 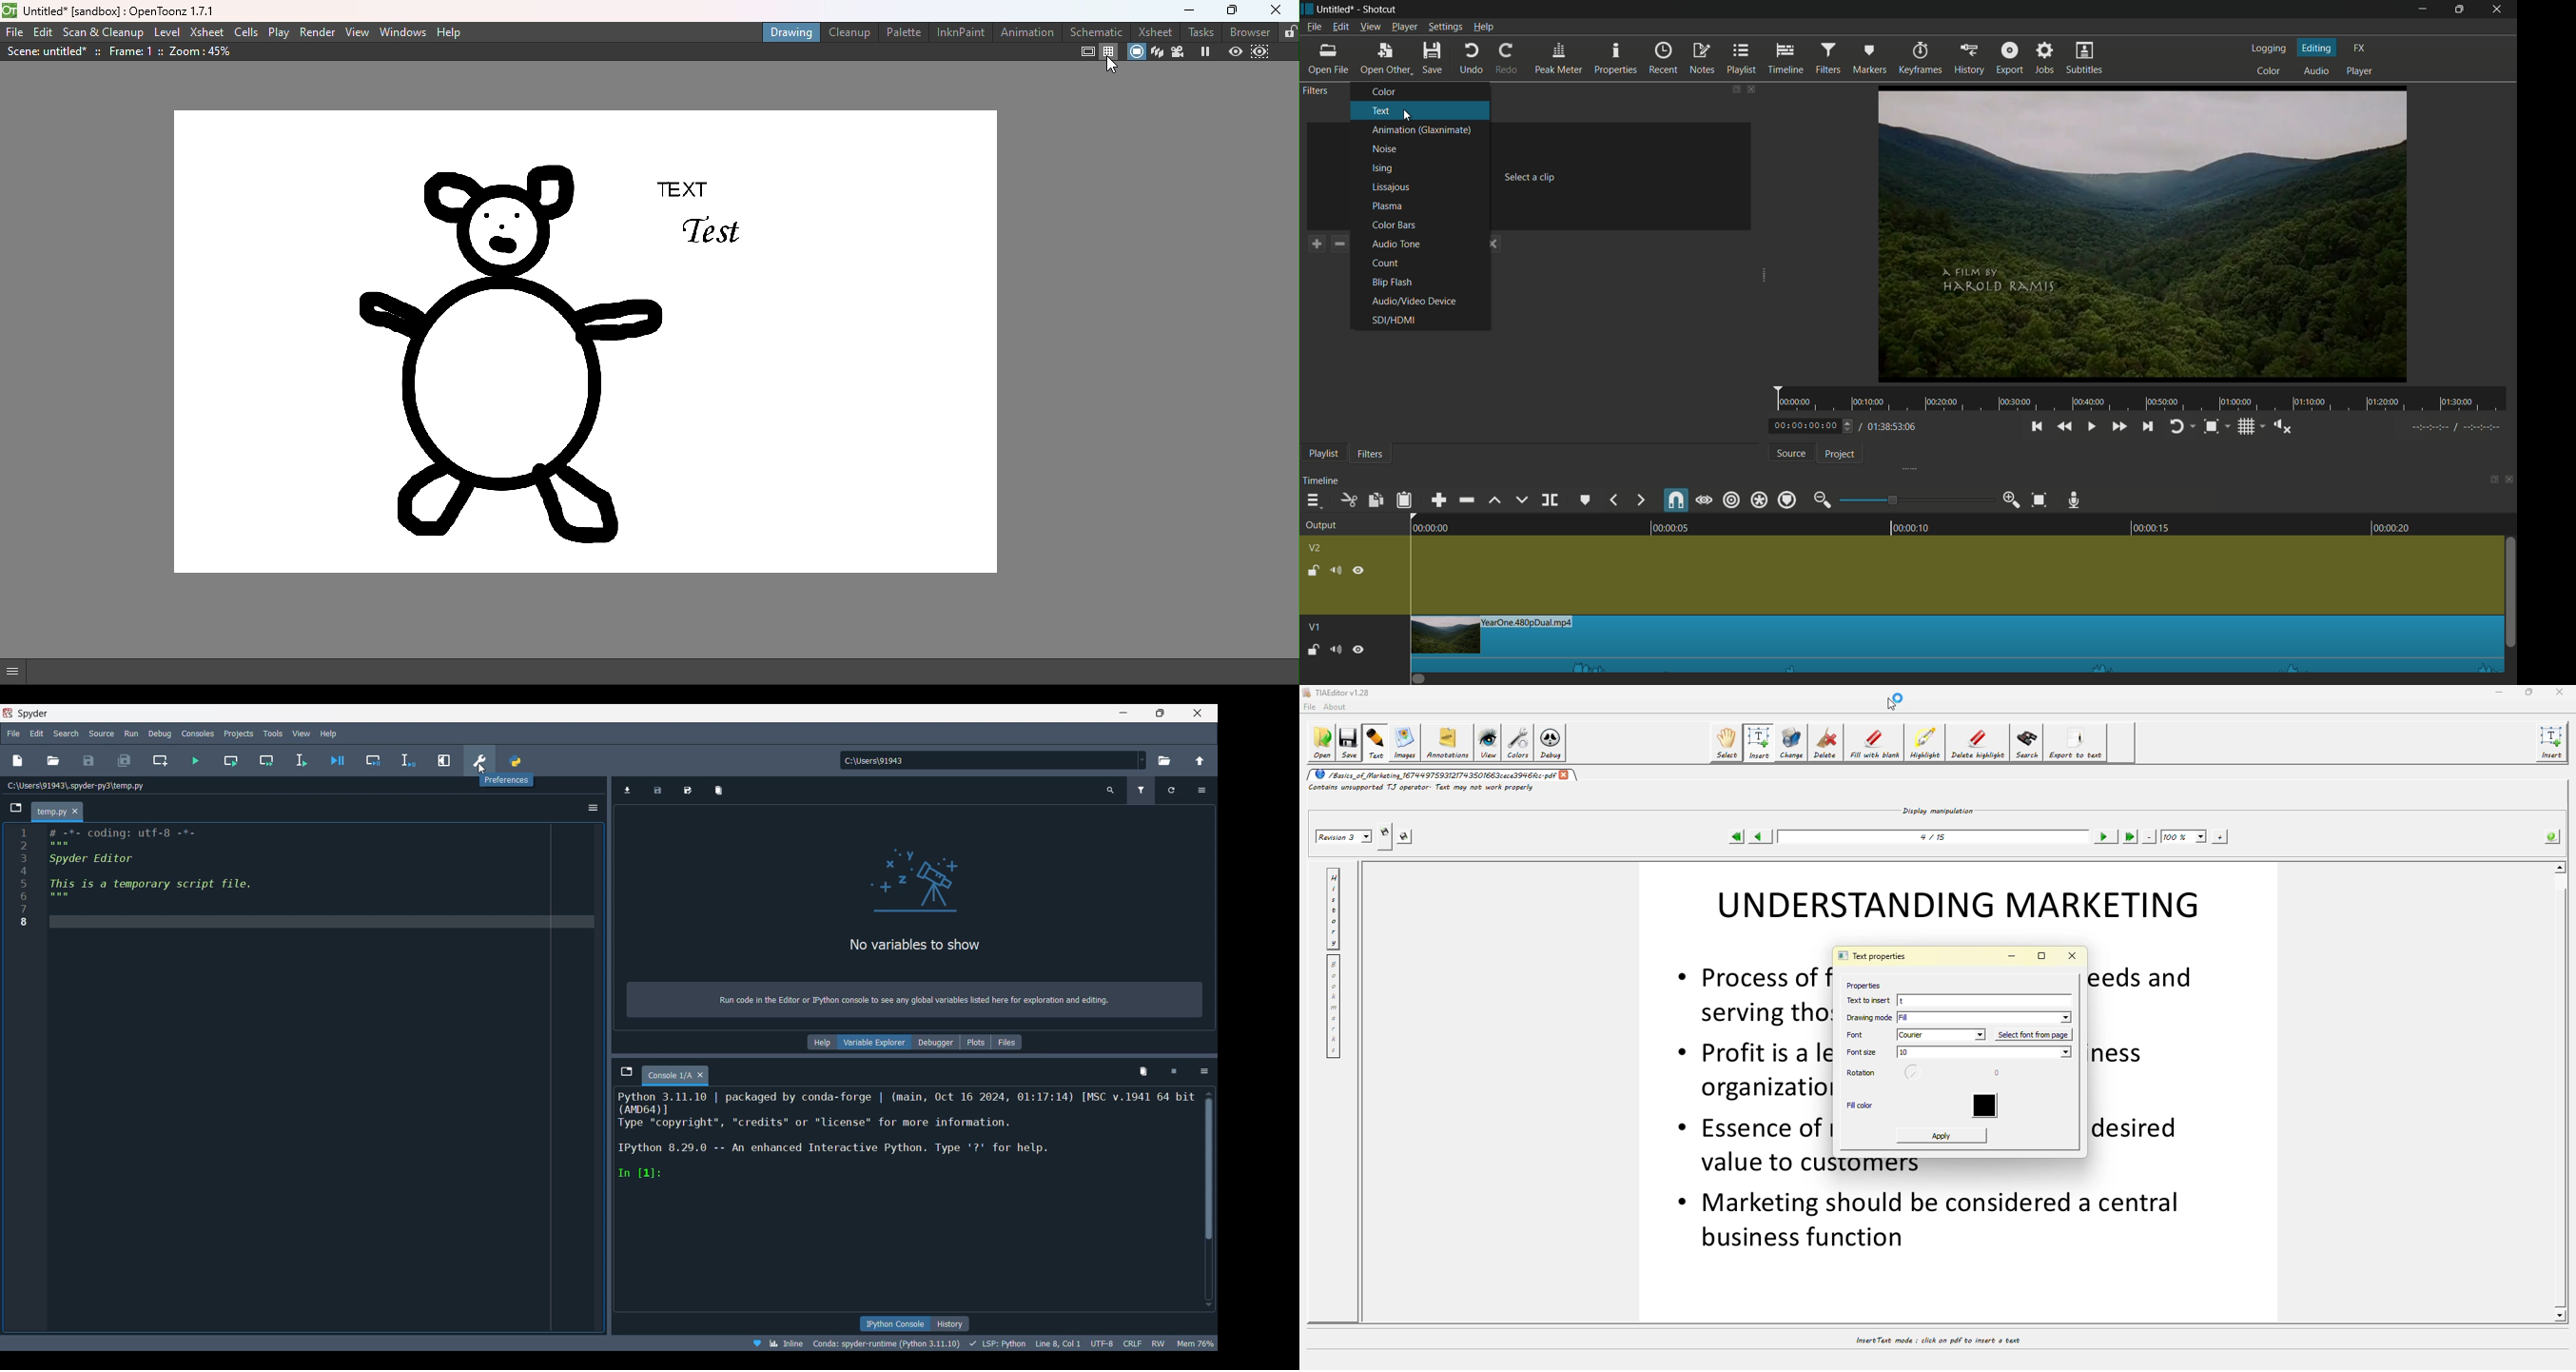 What do you see at coordinates (505, 780) in the screenshot?
I see `Icon description` at bounding box center [505, 780].